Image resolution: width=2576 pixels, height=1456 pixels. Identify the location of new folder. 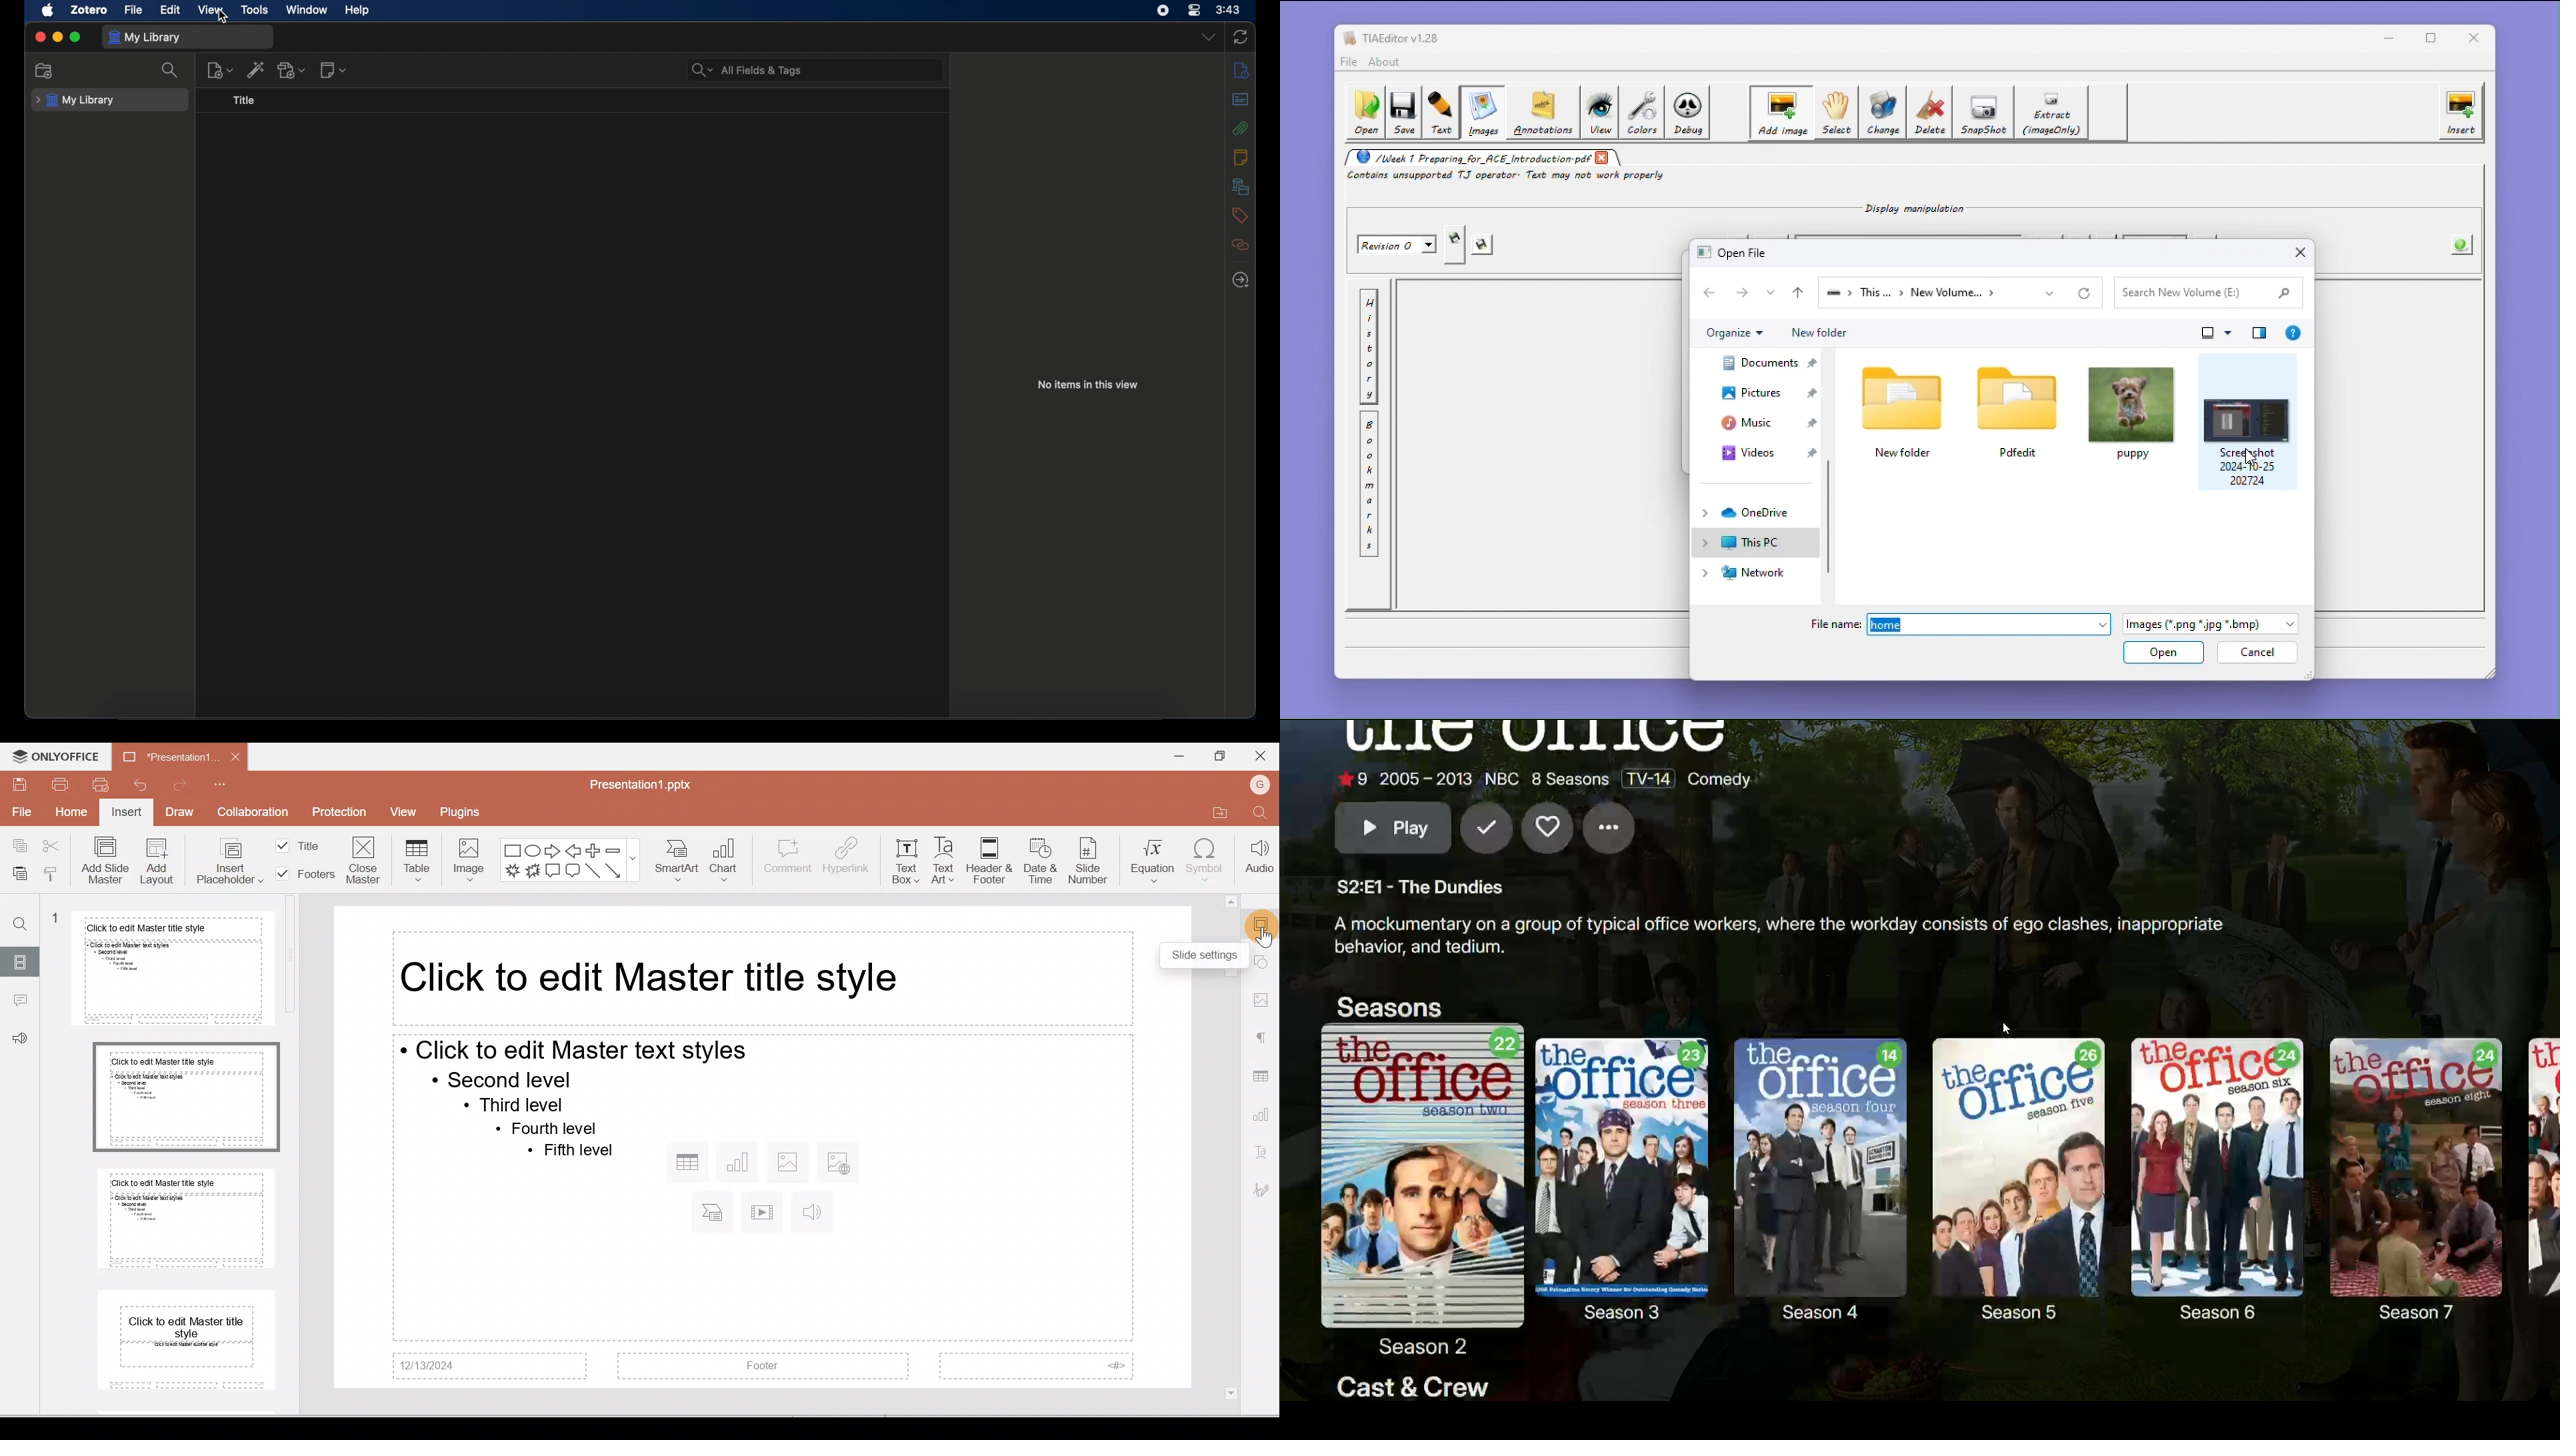
(1905, 410).